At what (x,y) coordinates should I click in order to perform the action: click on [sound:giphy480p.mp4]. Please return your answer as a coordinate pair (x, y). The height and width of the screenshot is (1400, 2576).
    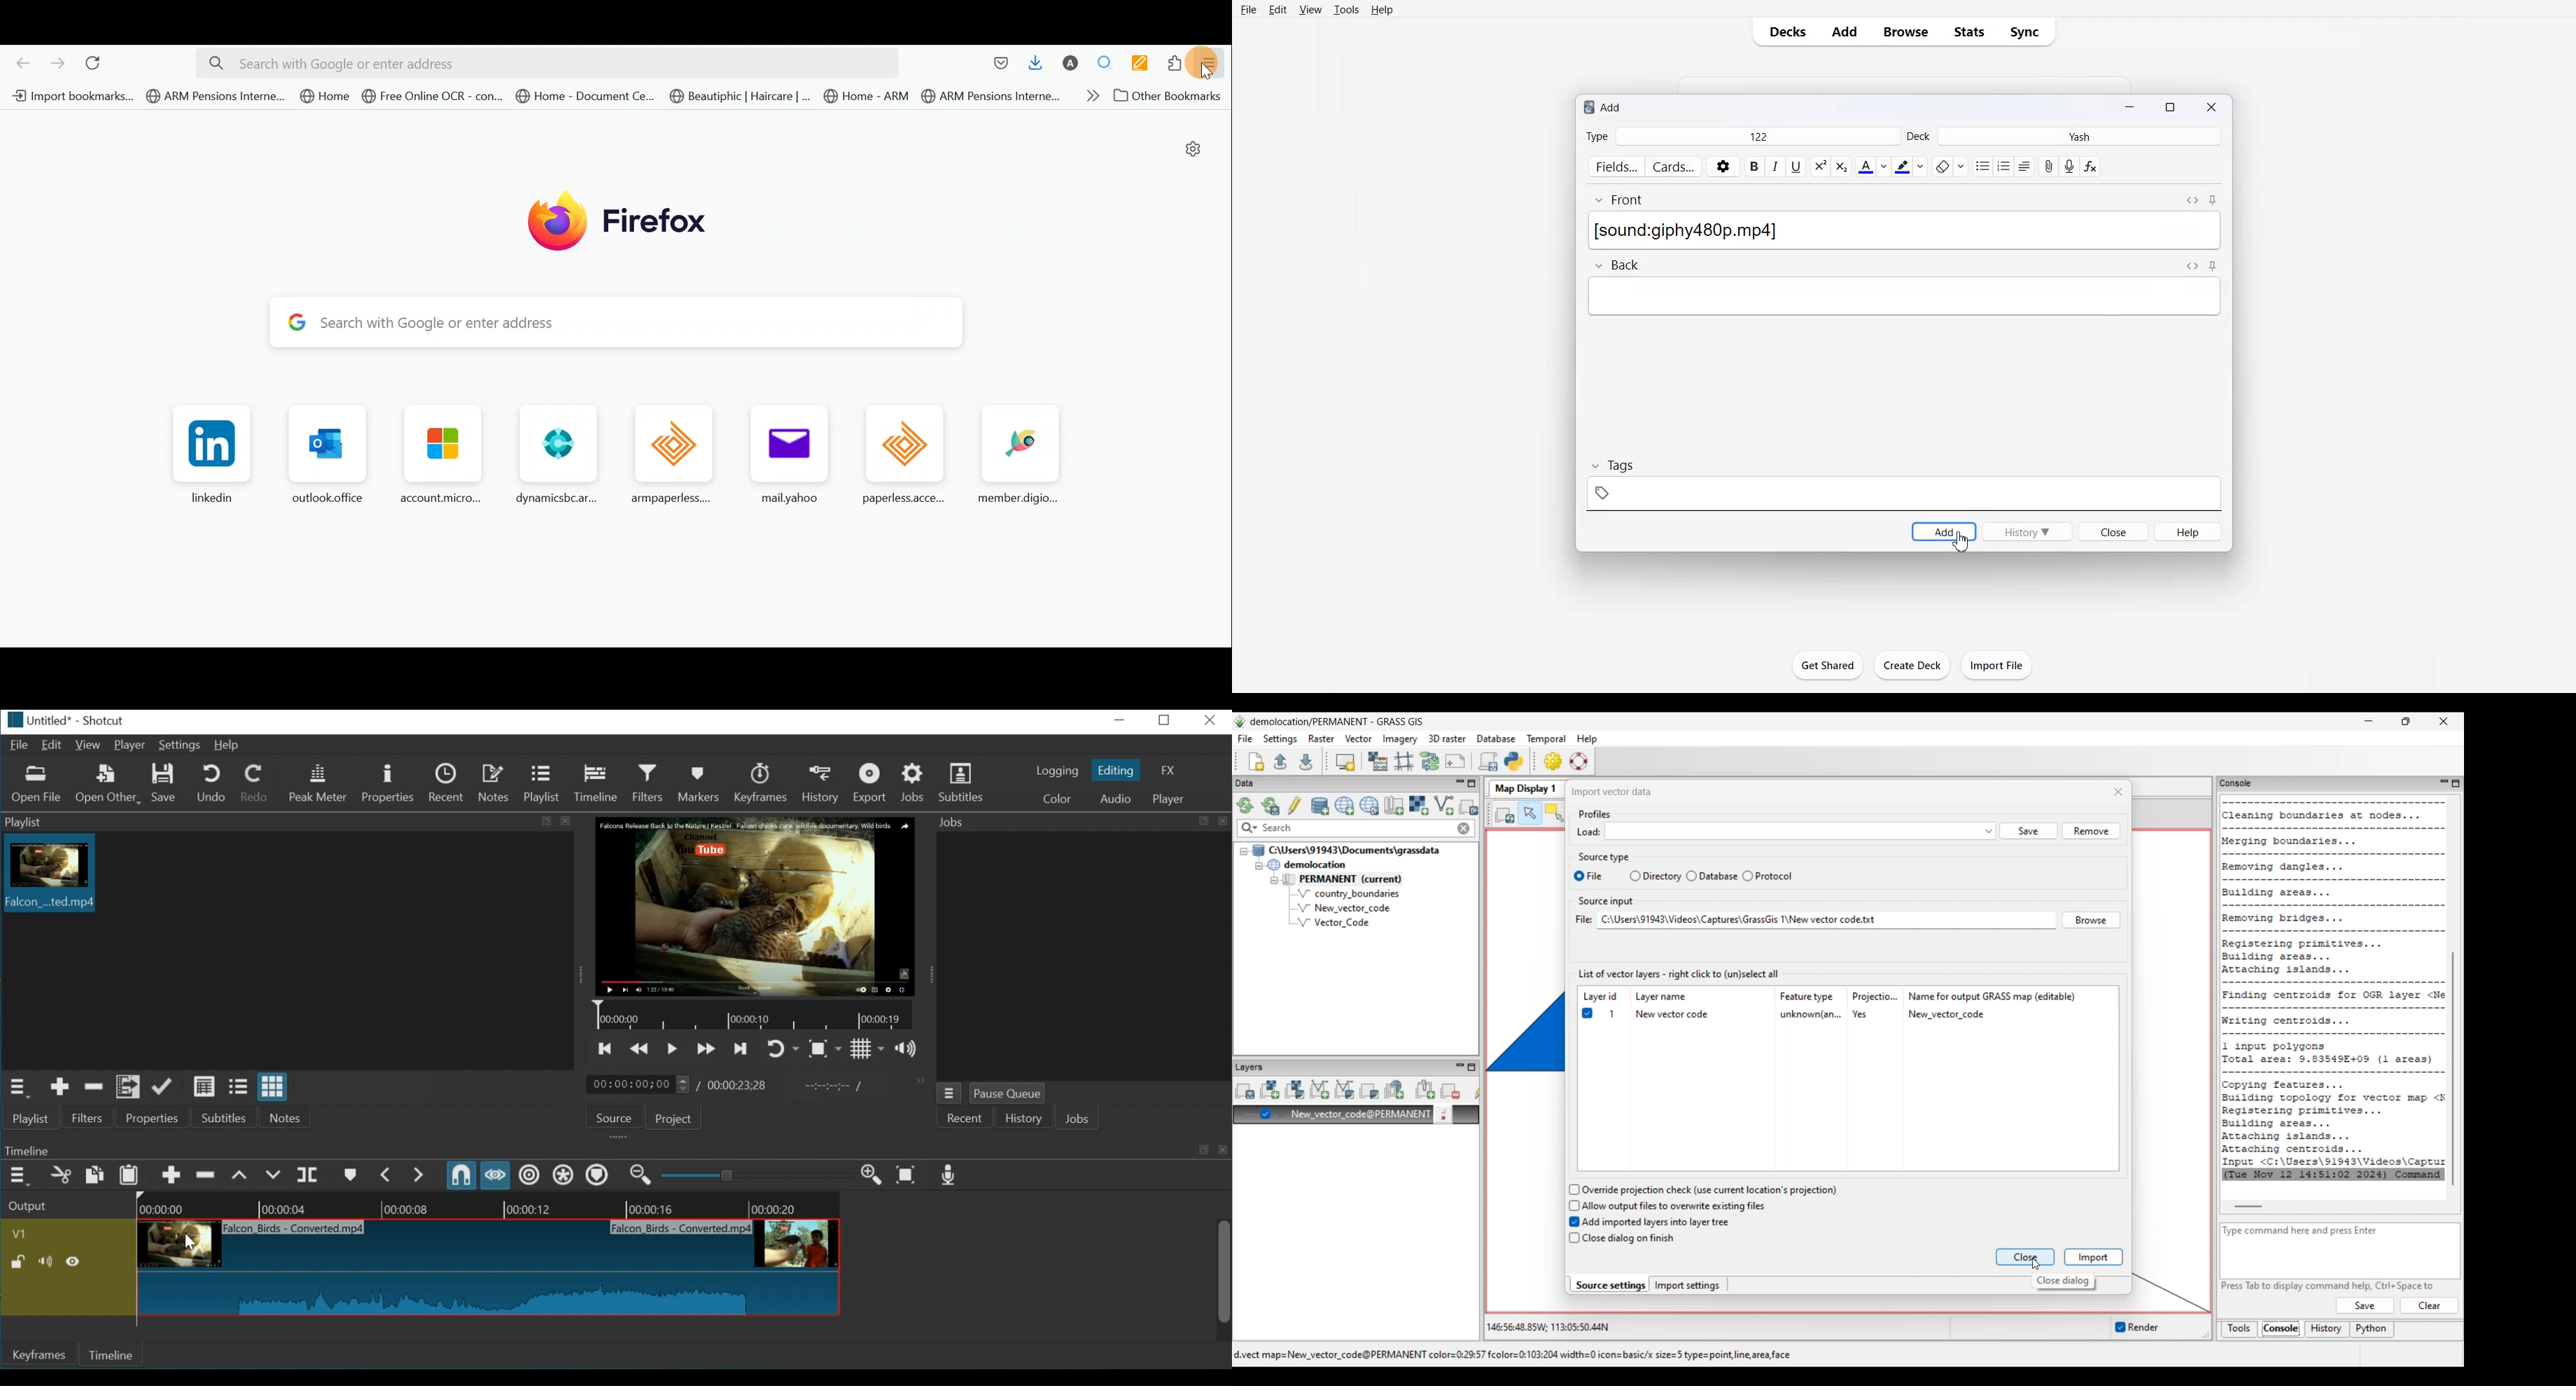
    Looking at the image, I should click on (1904, 230).